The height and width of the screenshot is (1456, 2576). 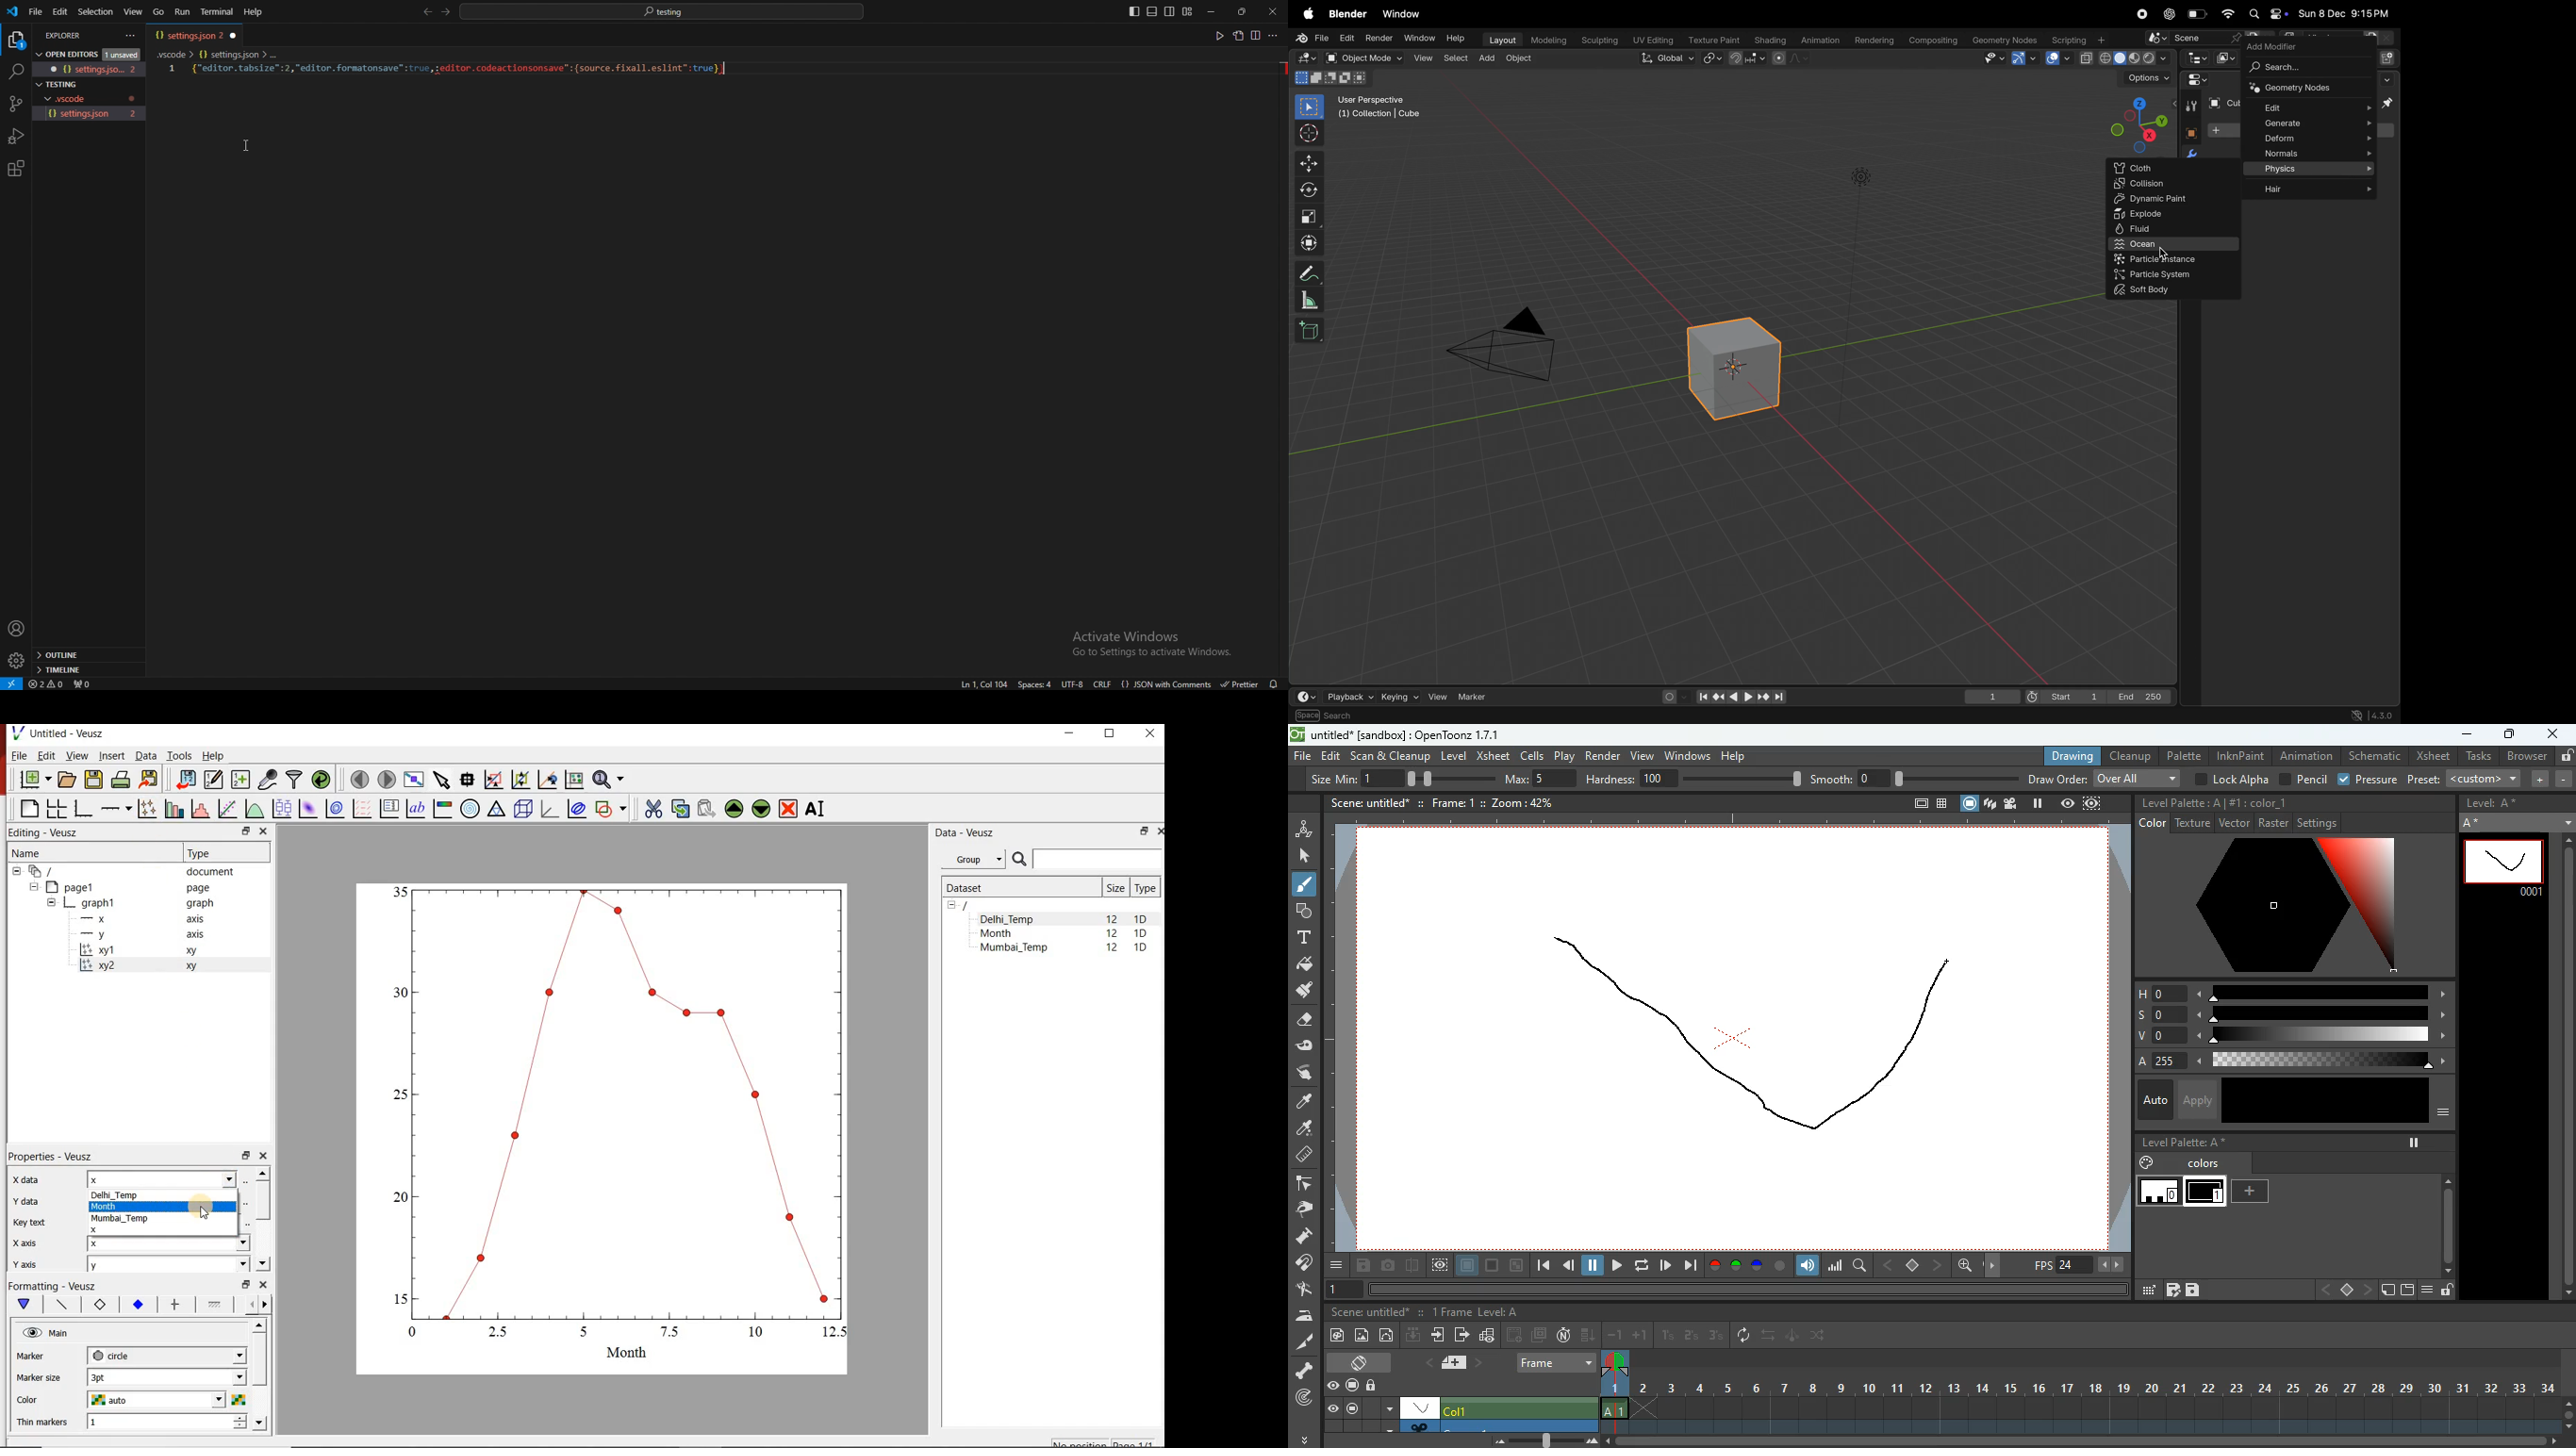 What do you see at coordinates (1992, 58) in the screenshot?
I see `selectibality` at bounding box center [1992, 58].